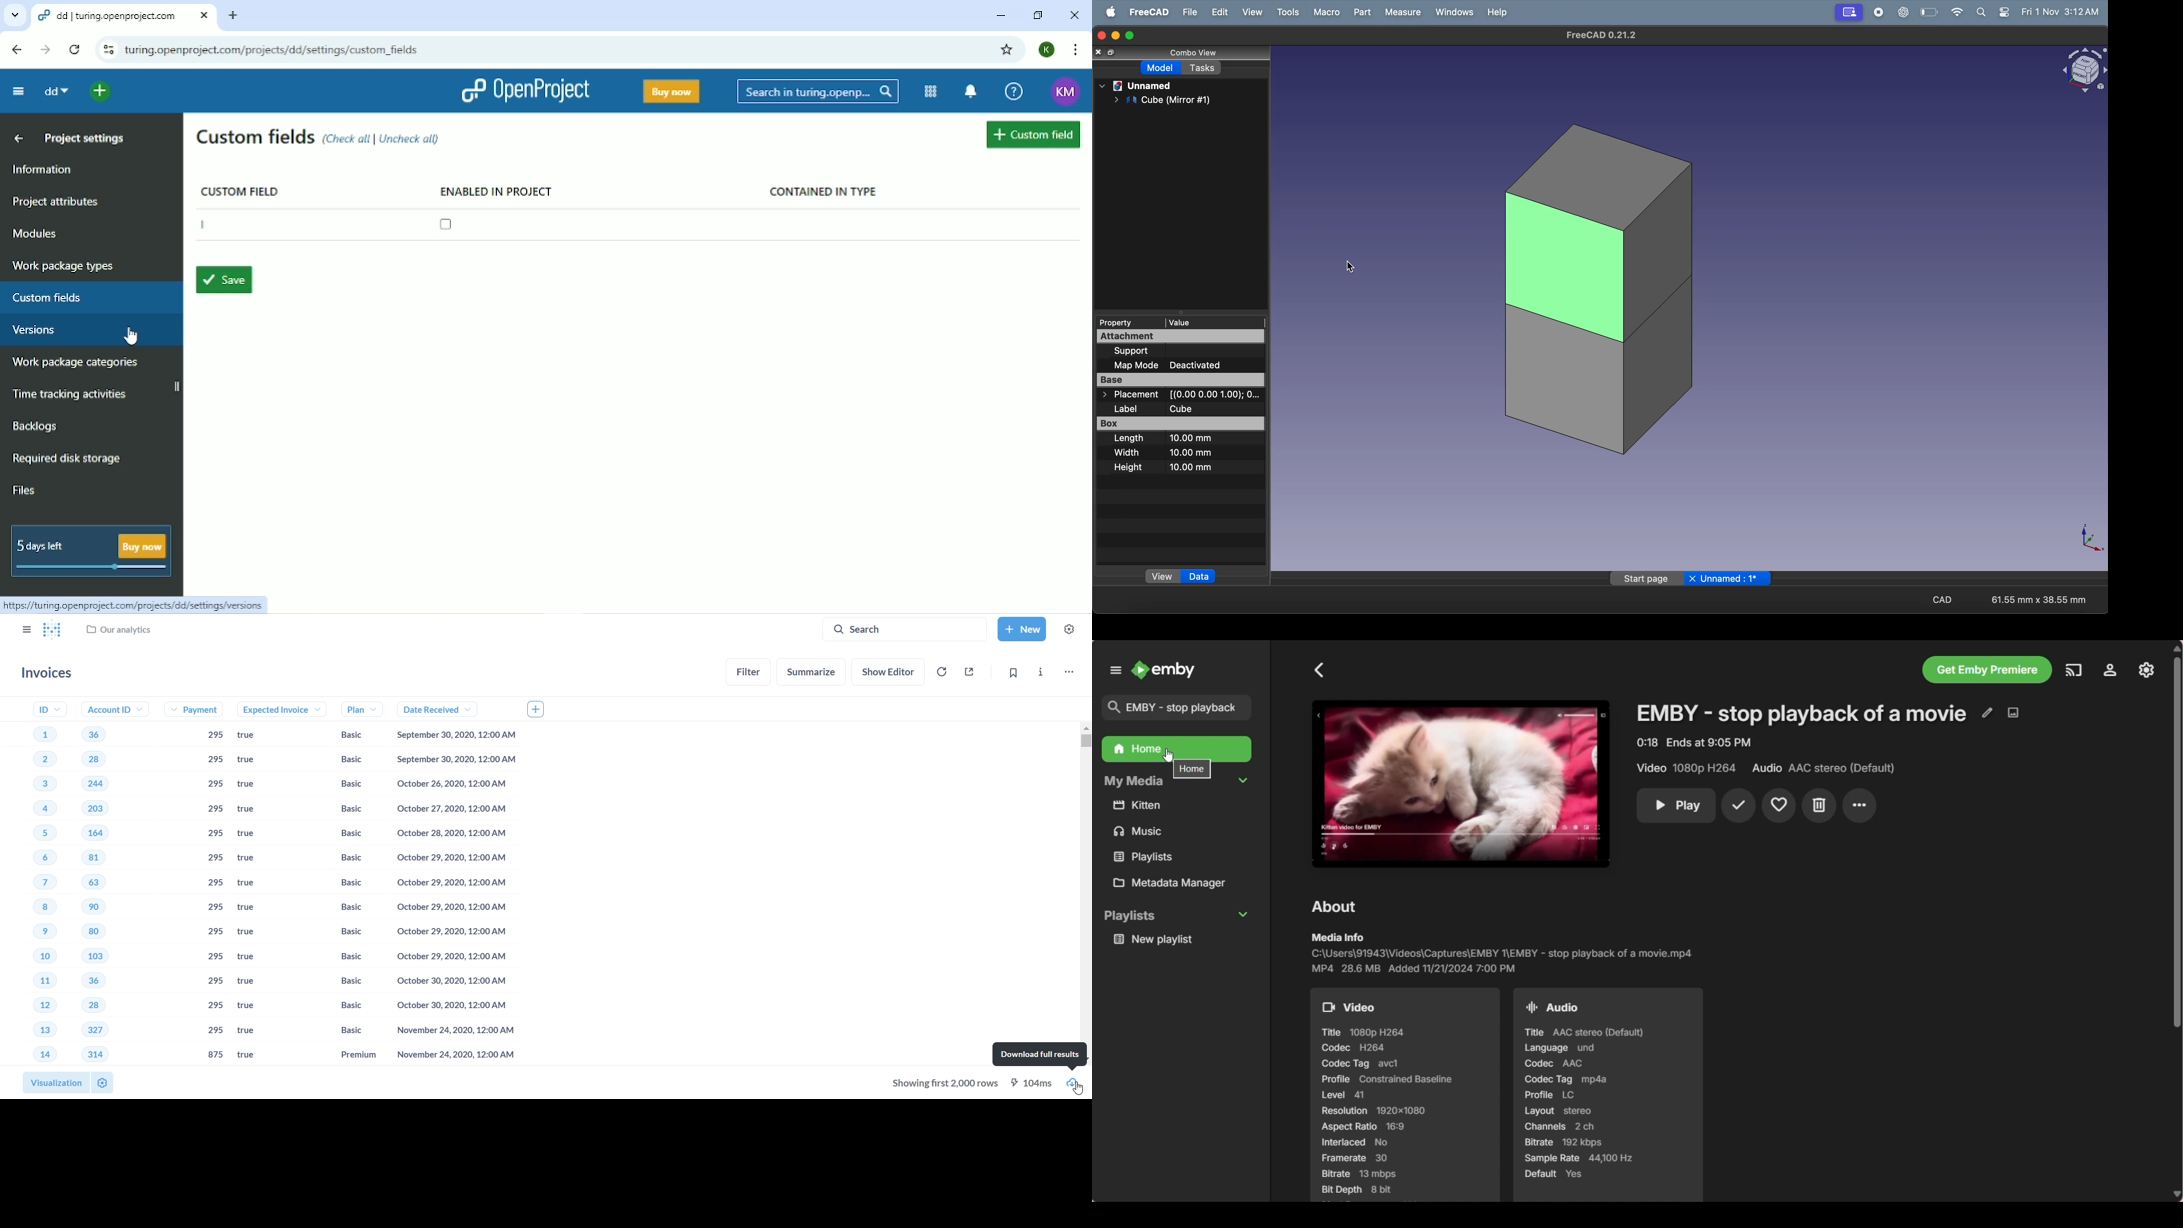  Describe the element at coordinates (1210, 323) in the screenshot. I see `value` at that location.